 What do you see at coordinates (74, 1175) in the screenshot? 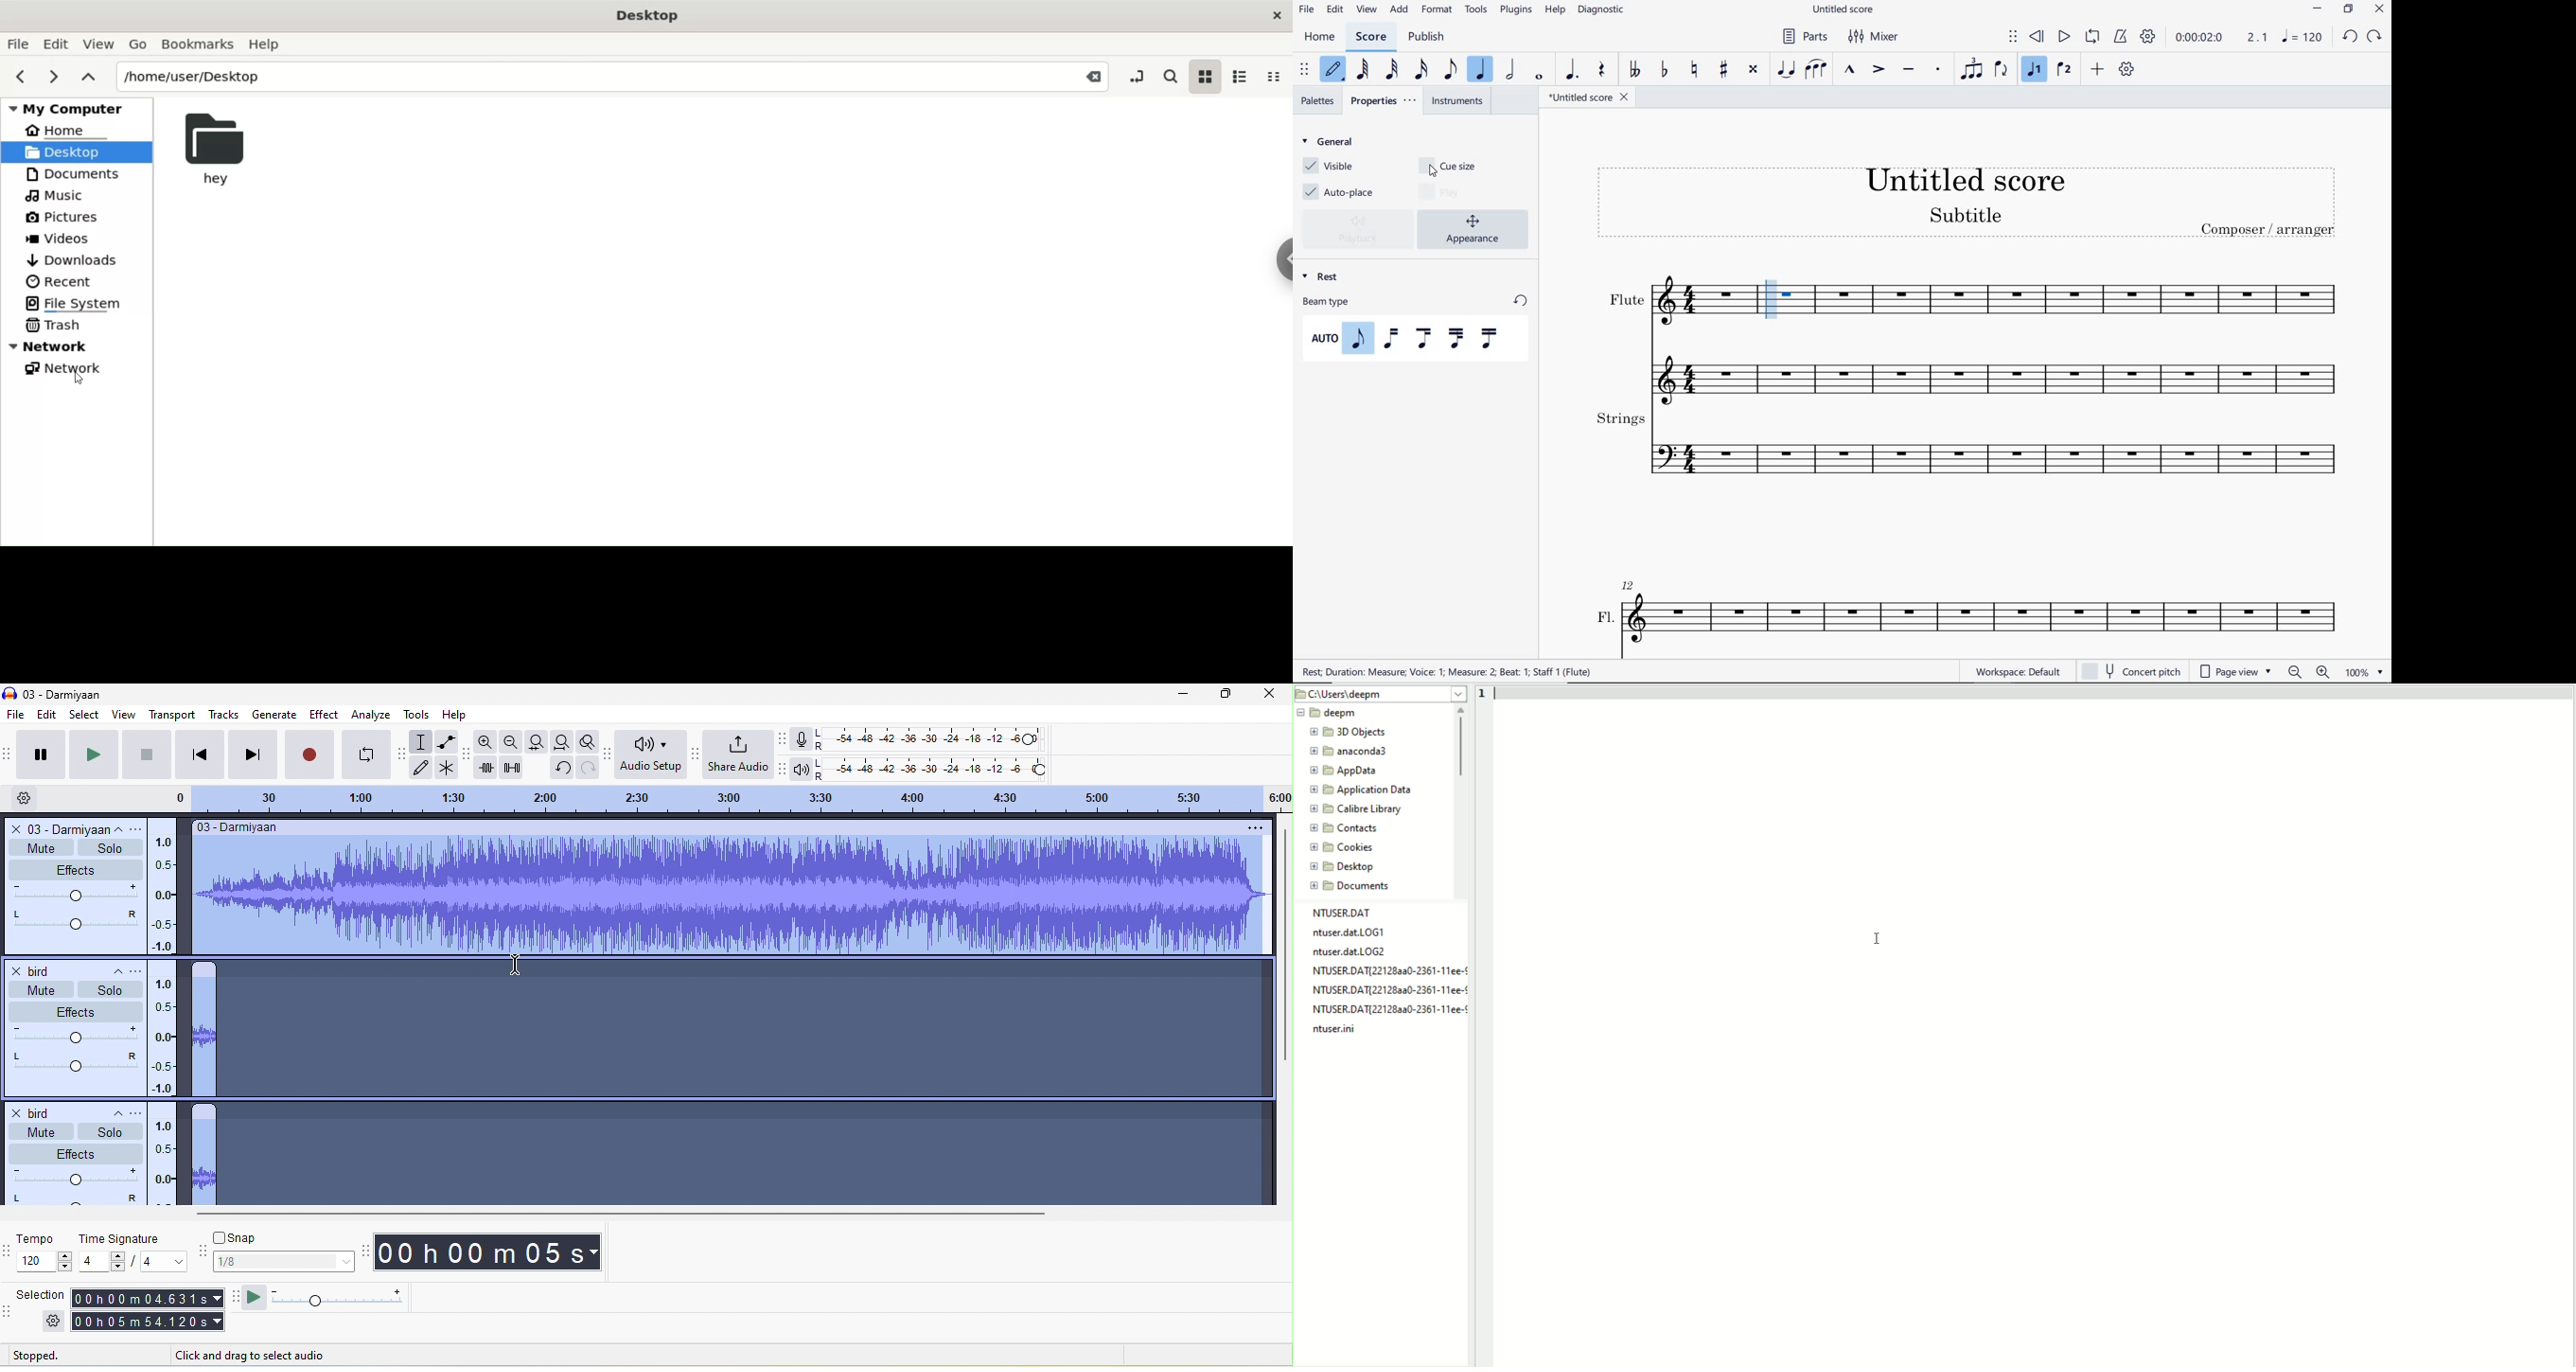
I see `volume` at bounding box center [74, 1175].